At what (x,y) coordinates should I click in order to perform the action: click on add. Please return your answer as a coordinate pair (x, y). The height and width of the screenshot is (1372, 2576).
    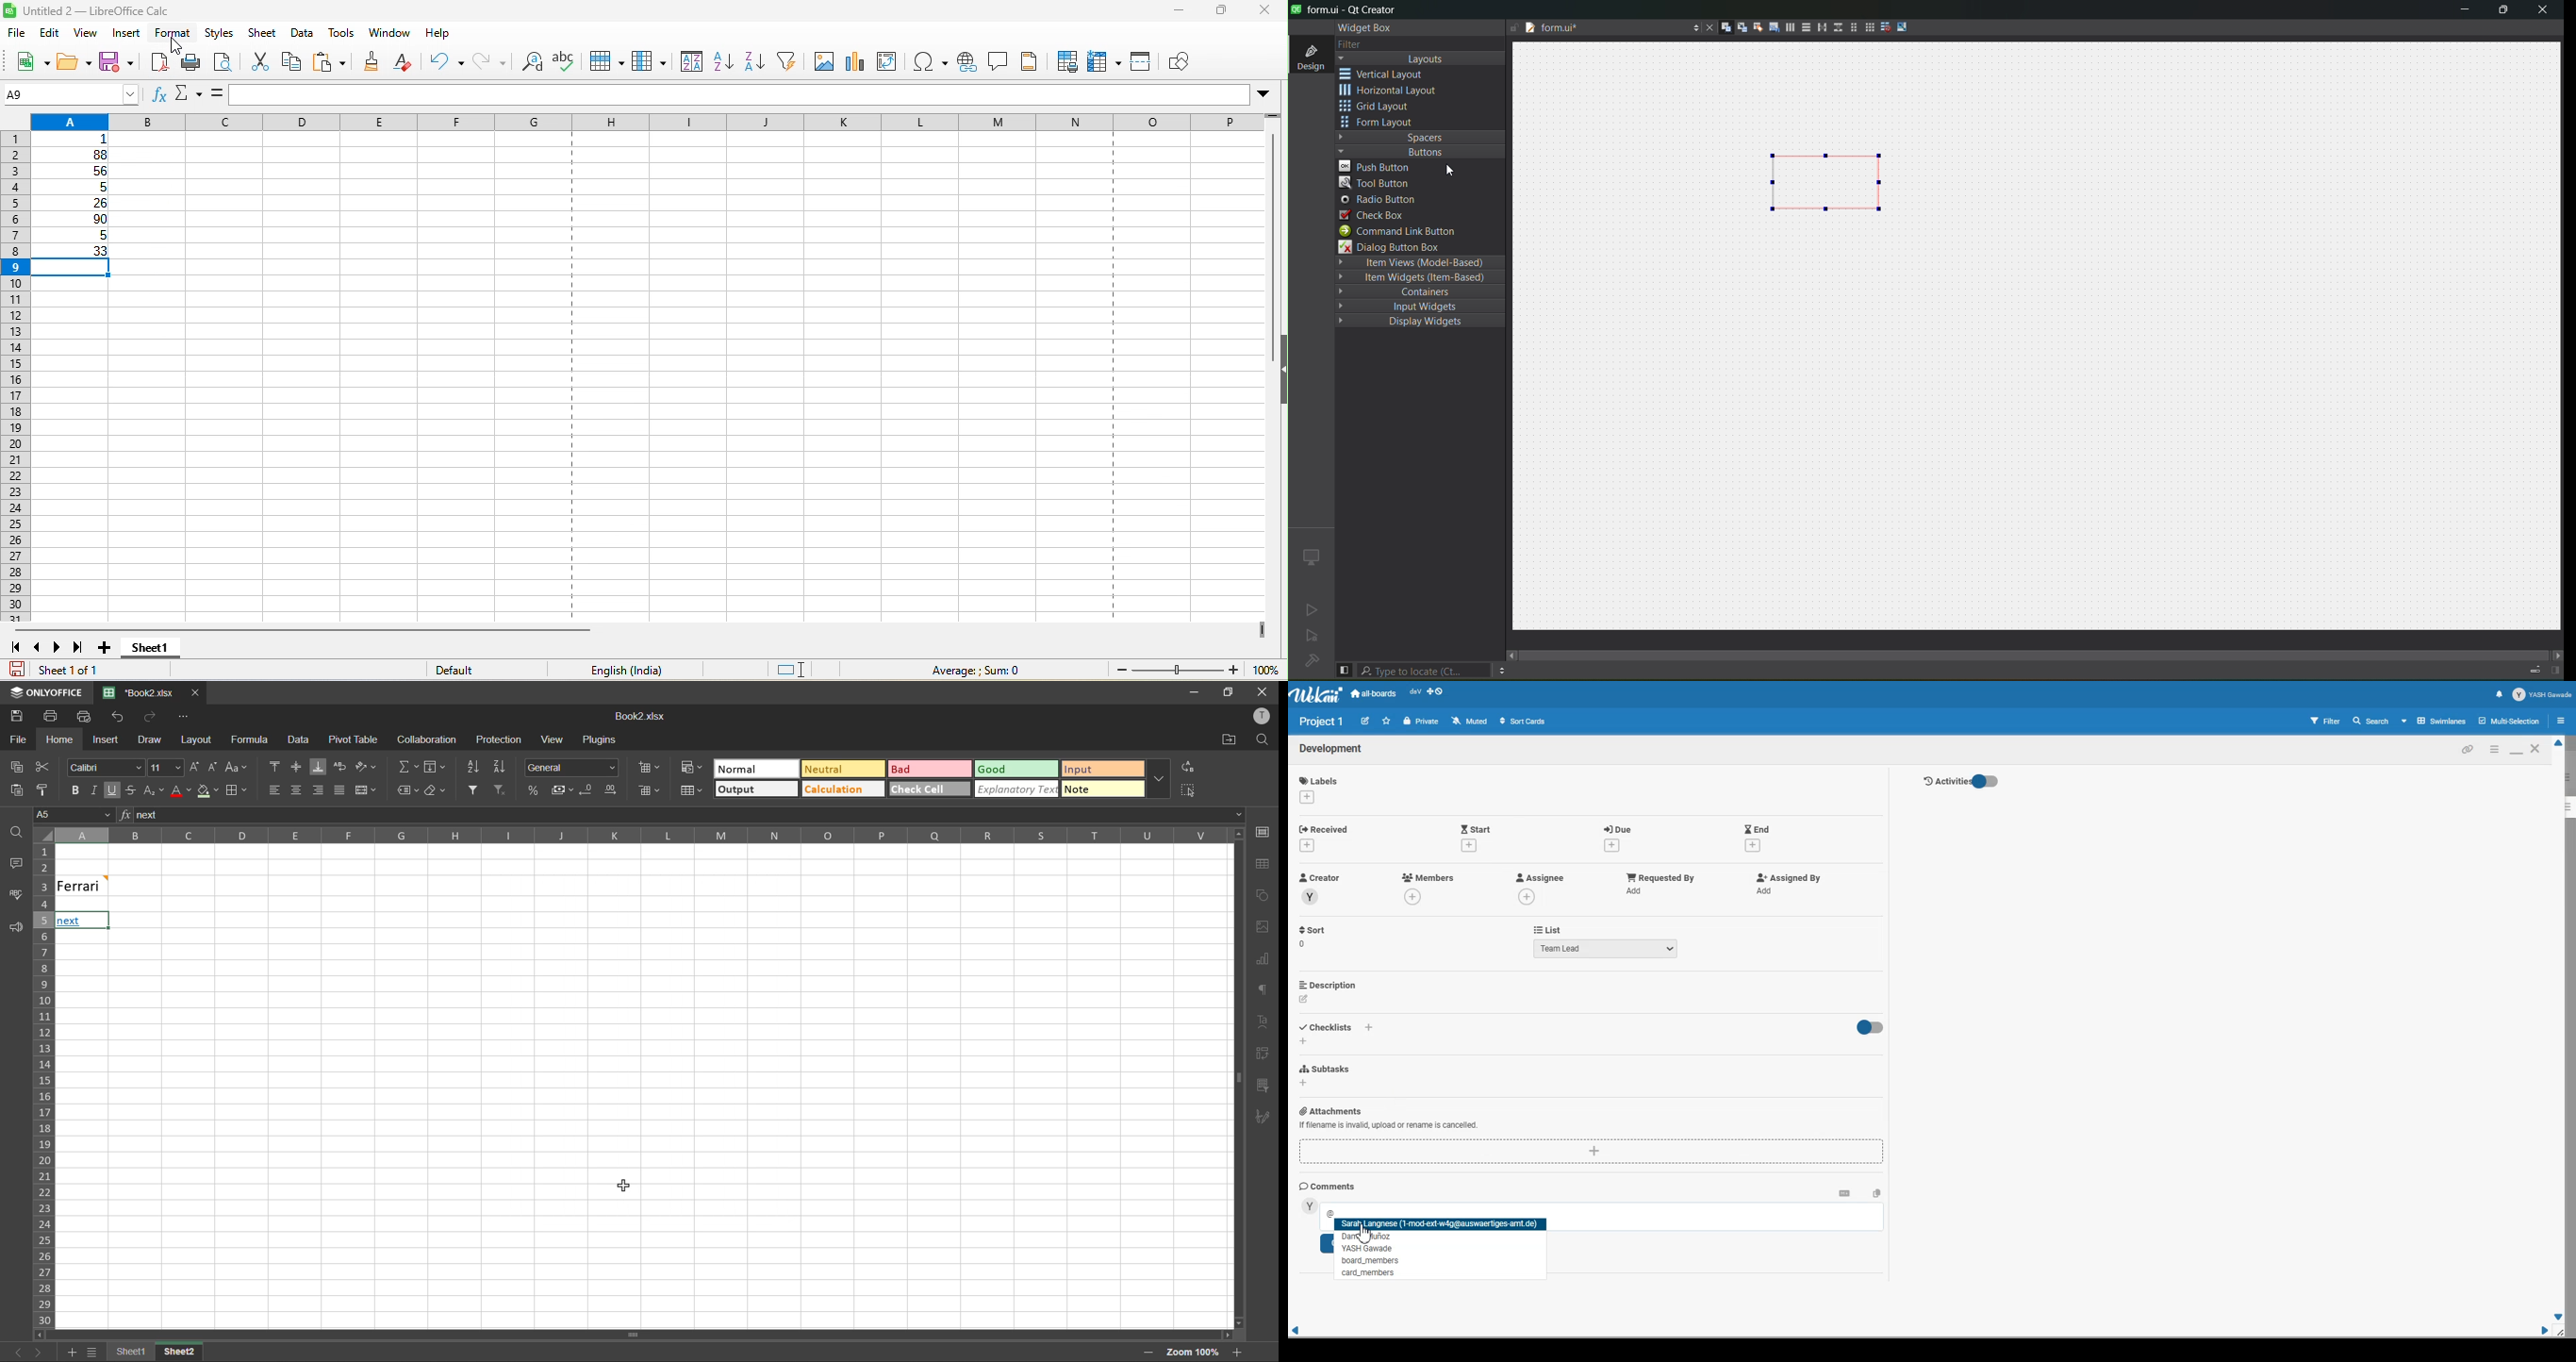
    Looking at the image, I should click on (1609, 845).